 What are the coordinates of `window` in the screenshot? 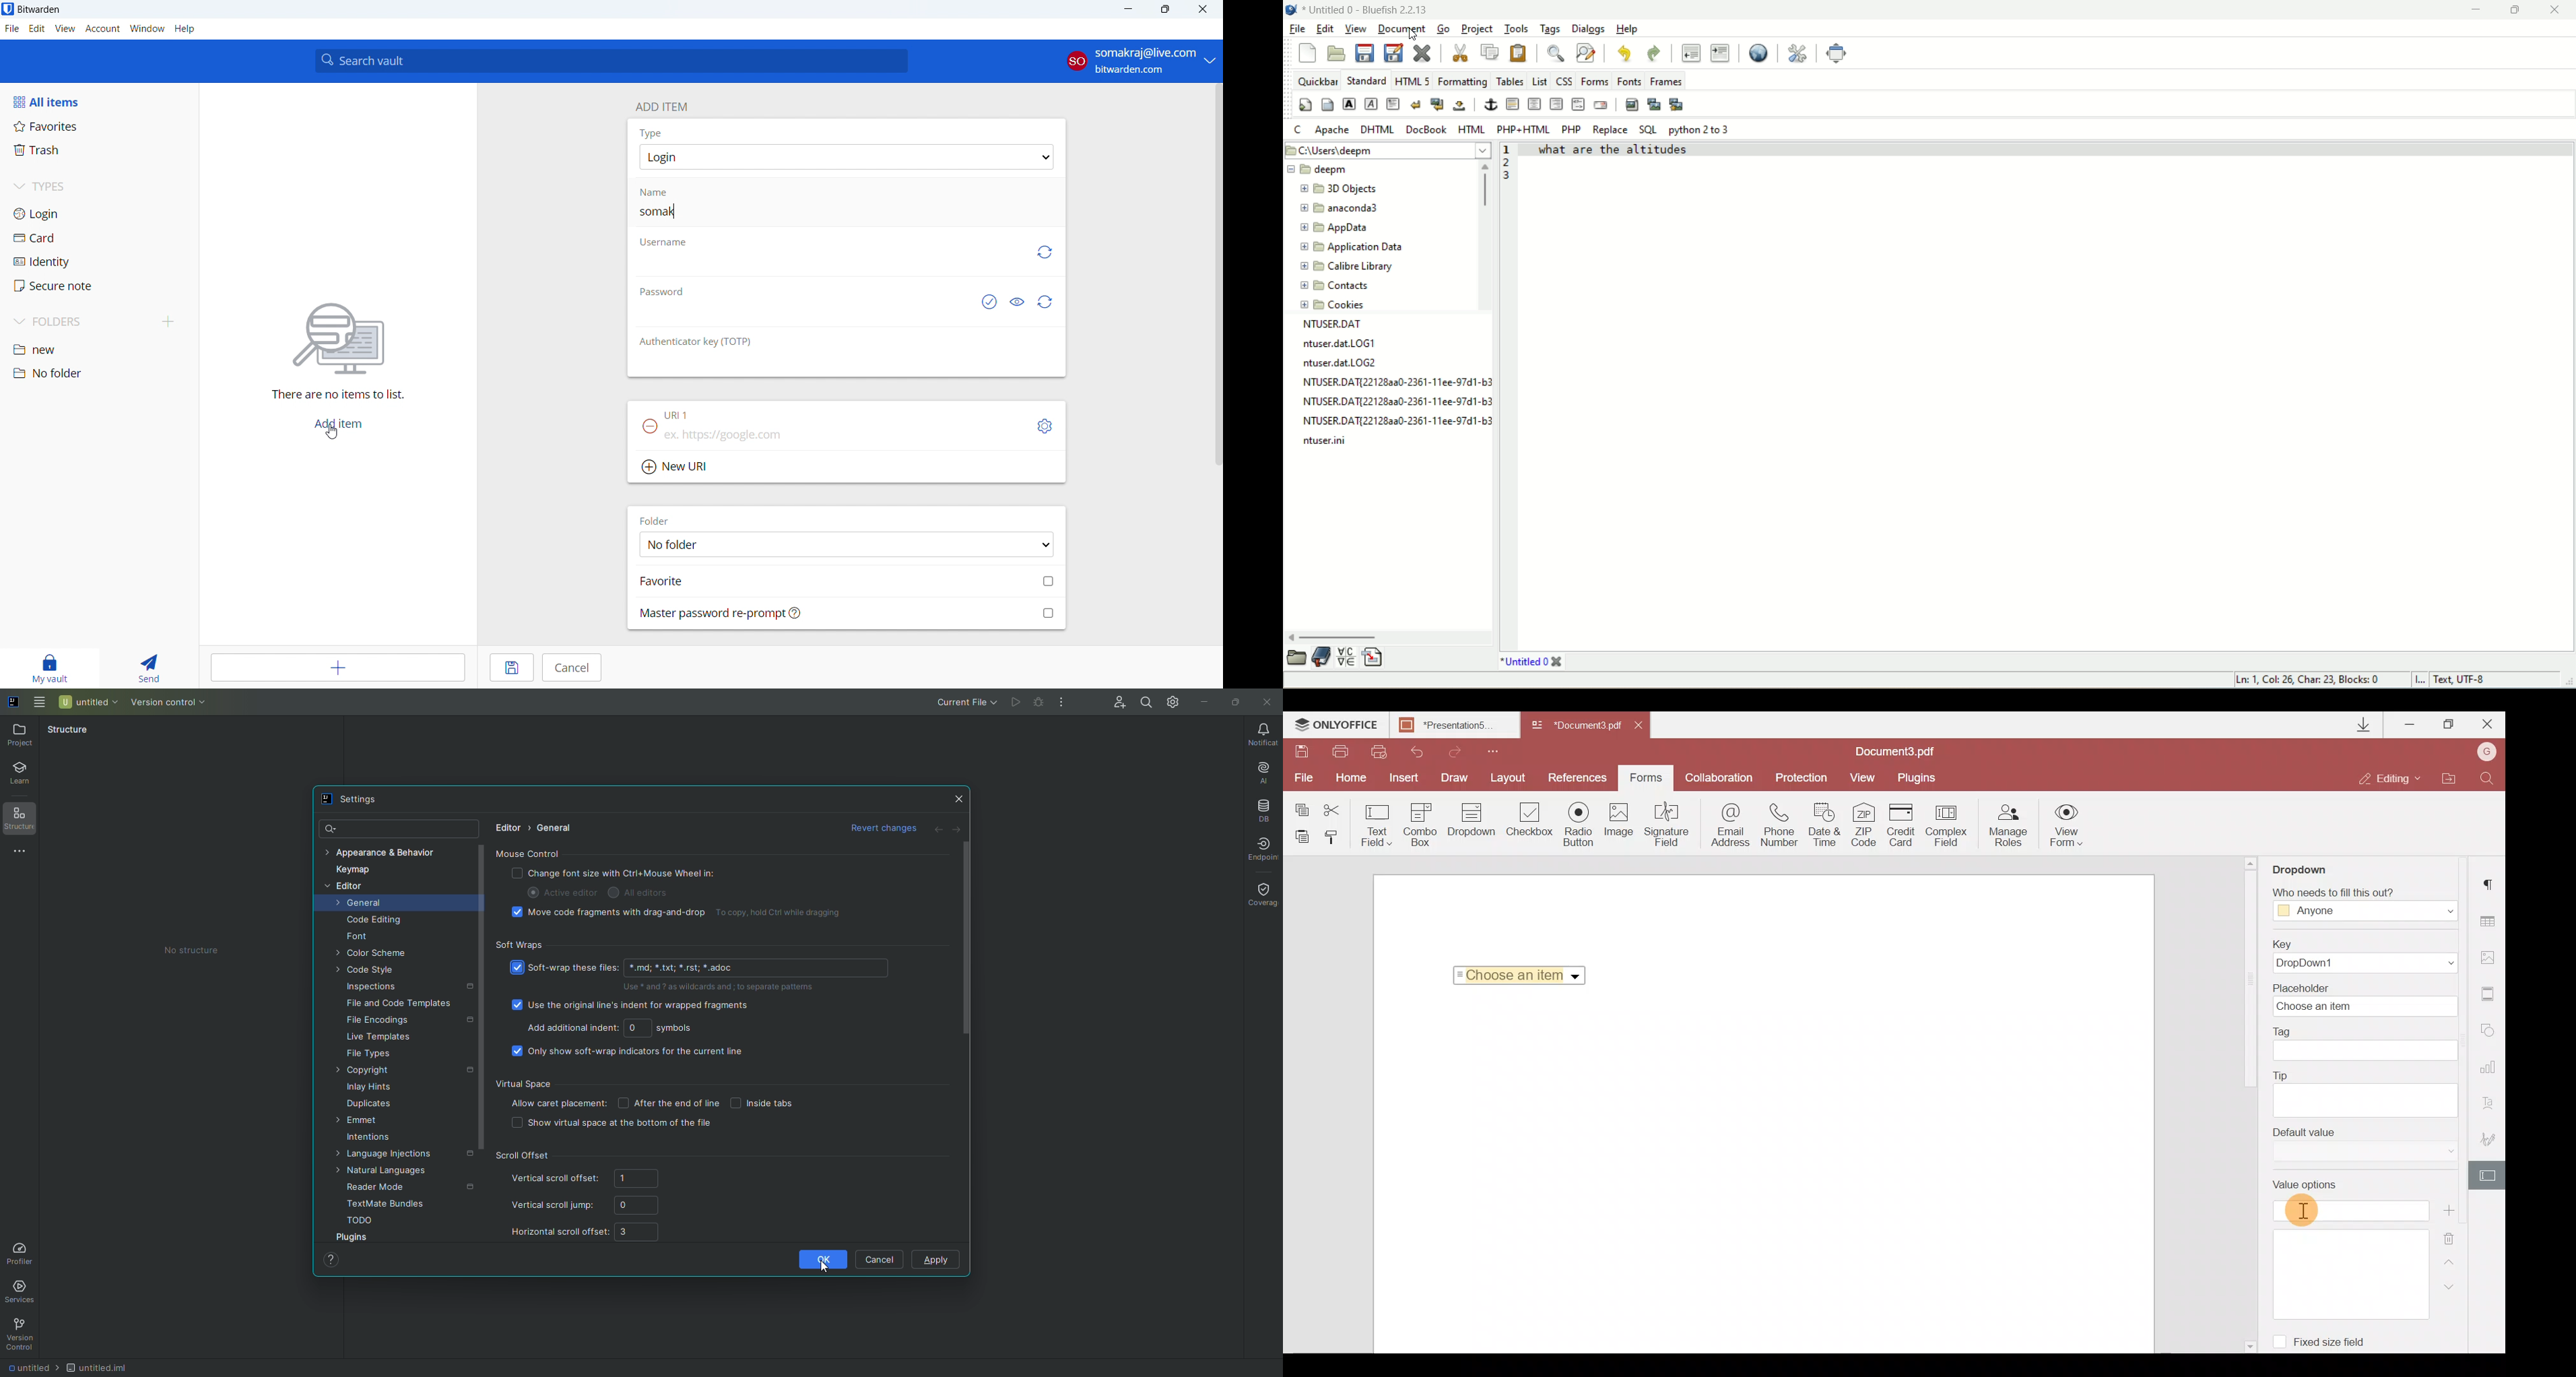 It's located at (147, 29).